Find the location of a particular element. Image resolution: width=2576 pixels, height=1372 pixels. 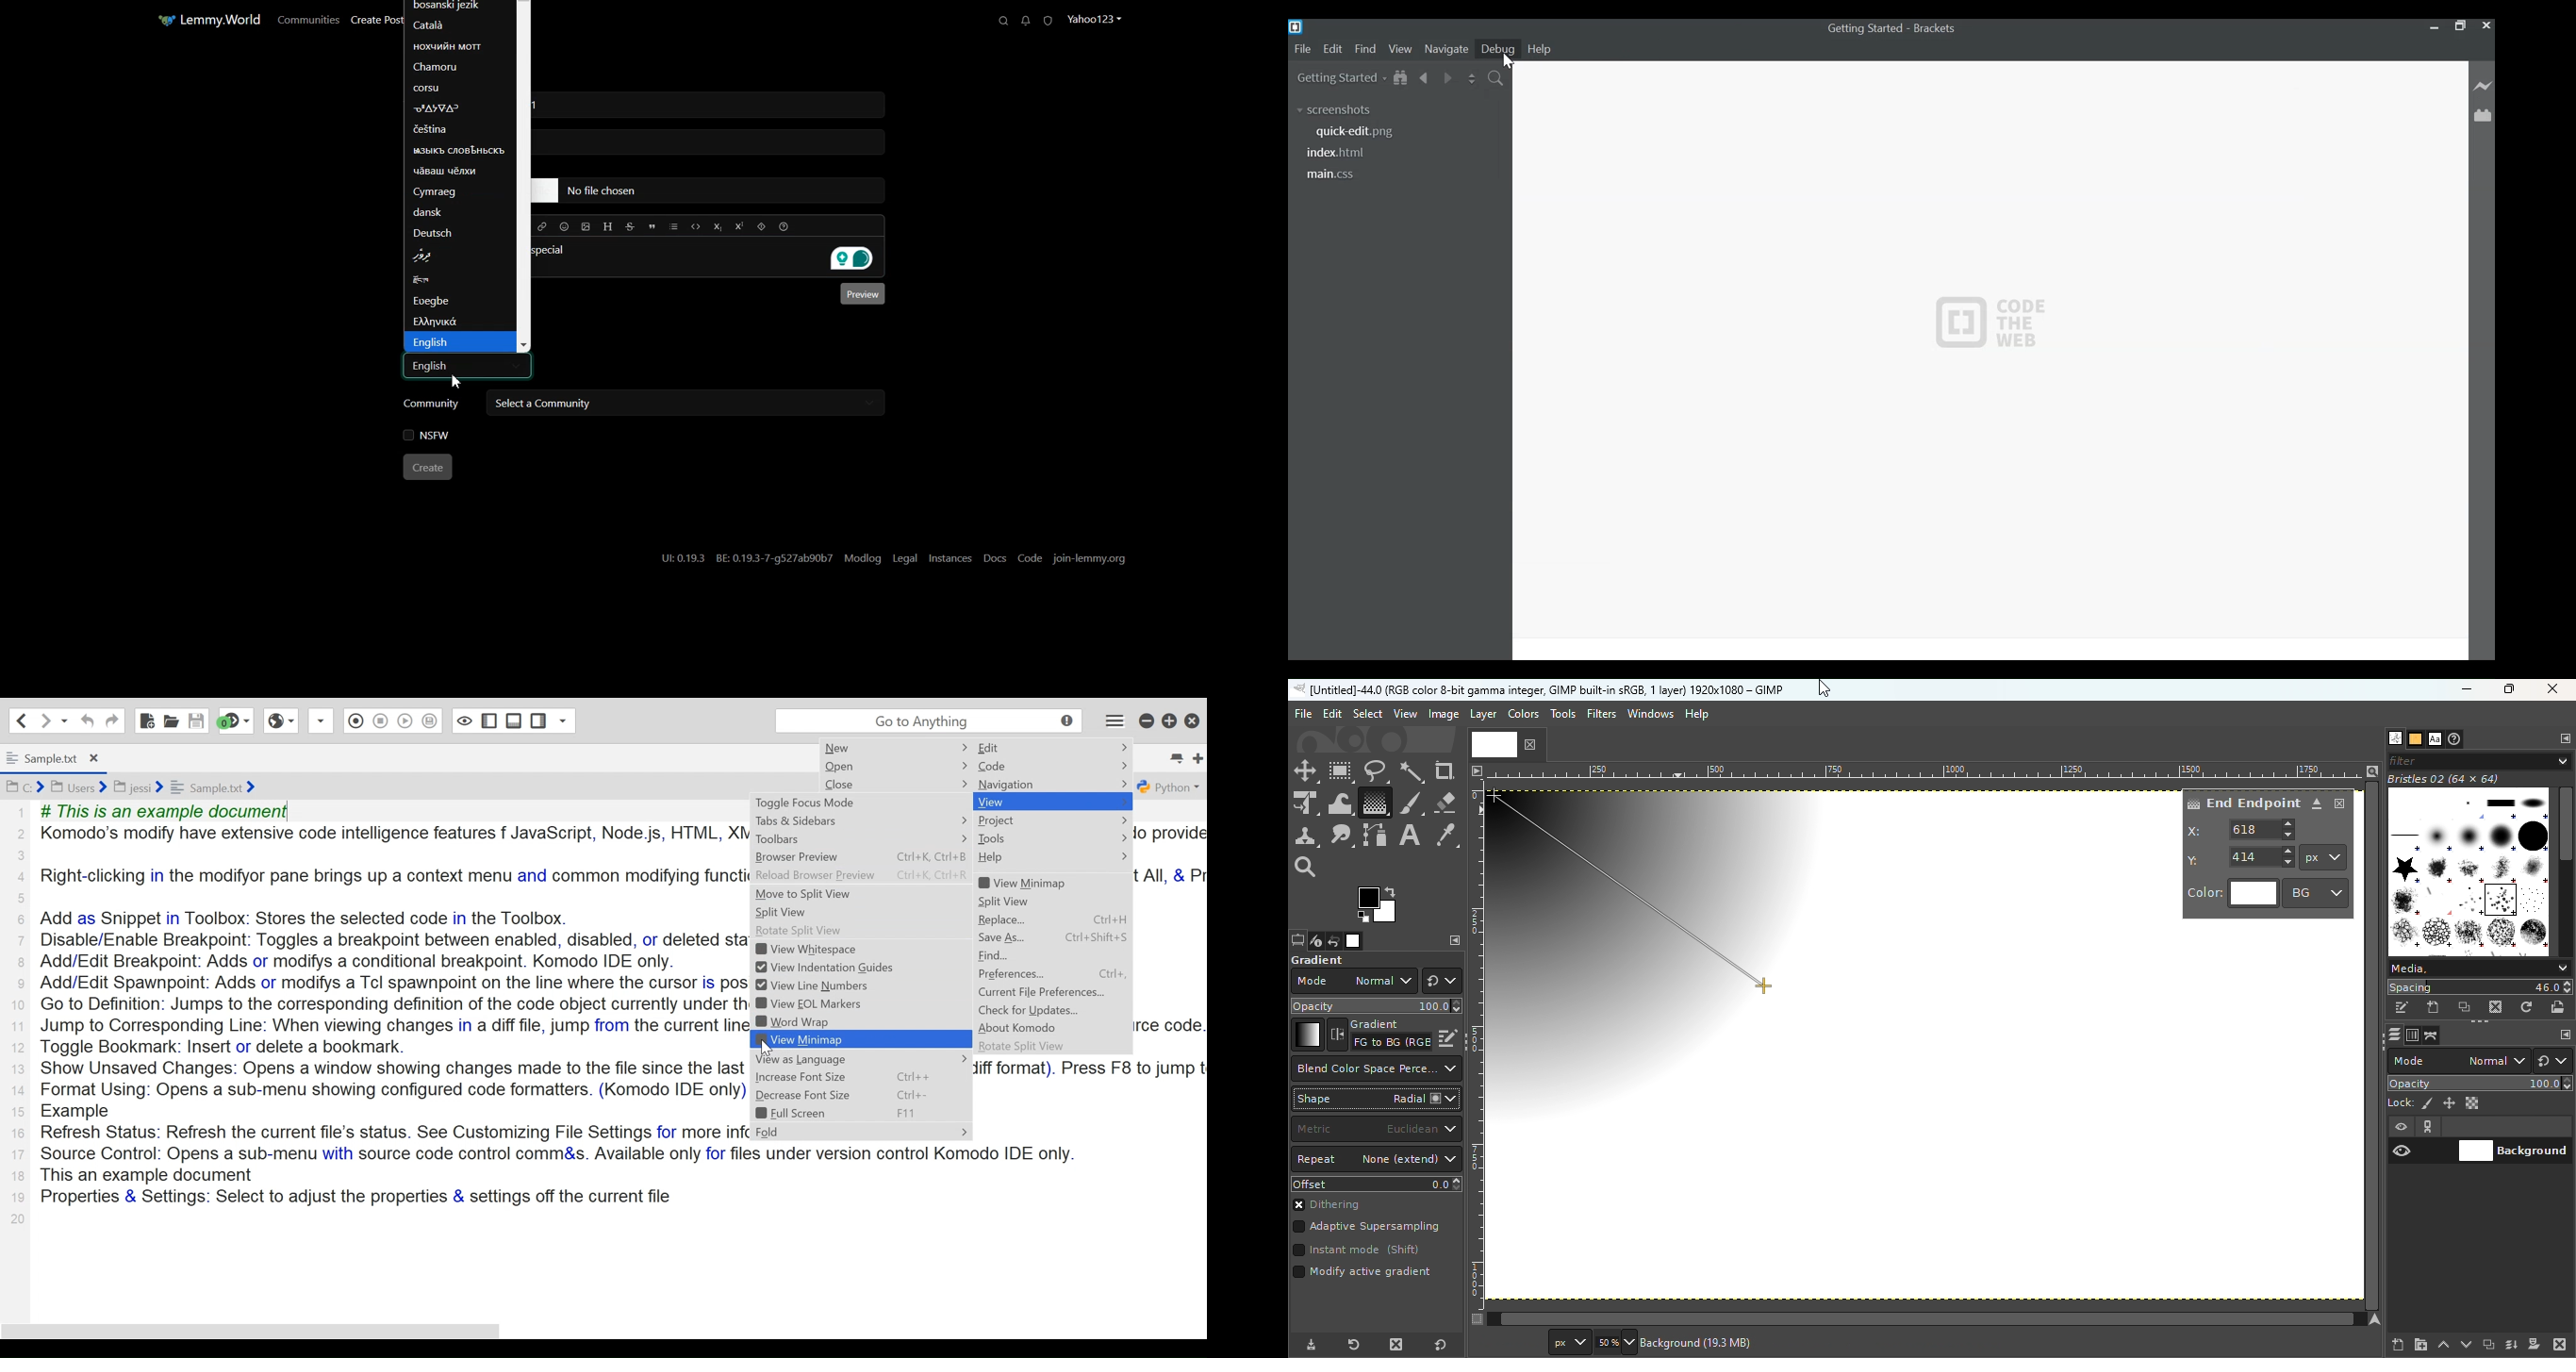

Communities is located at coordinates (307, 19).